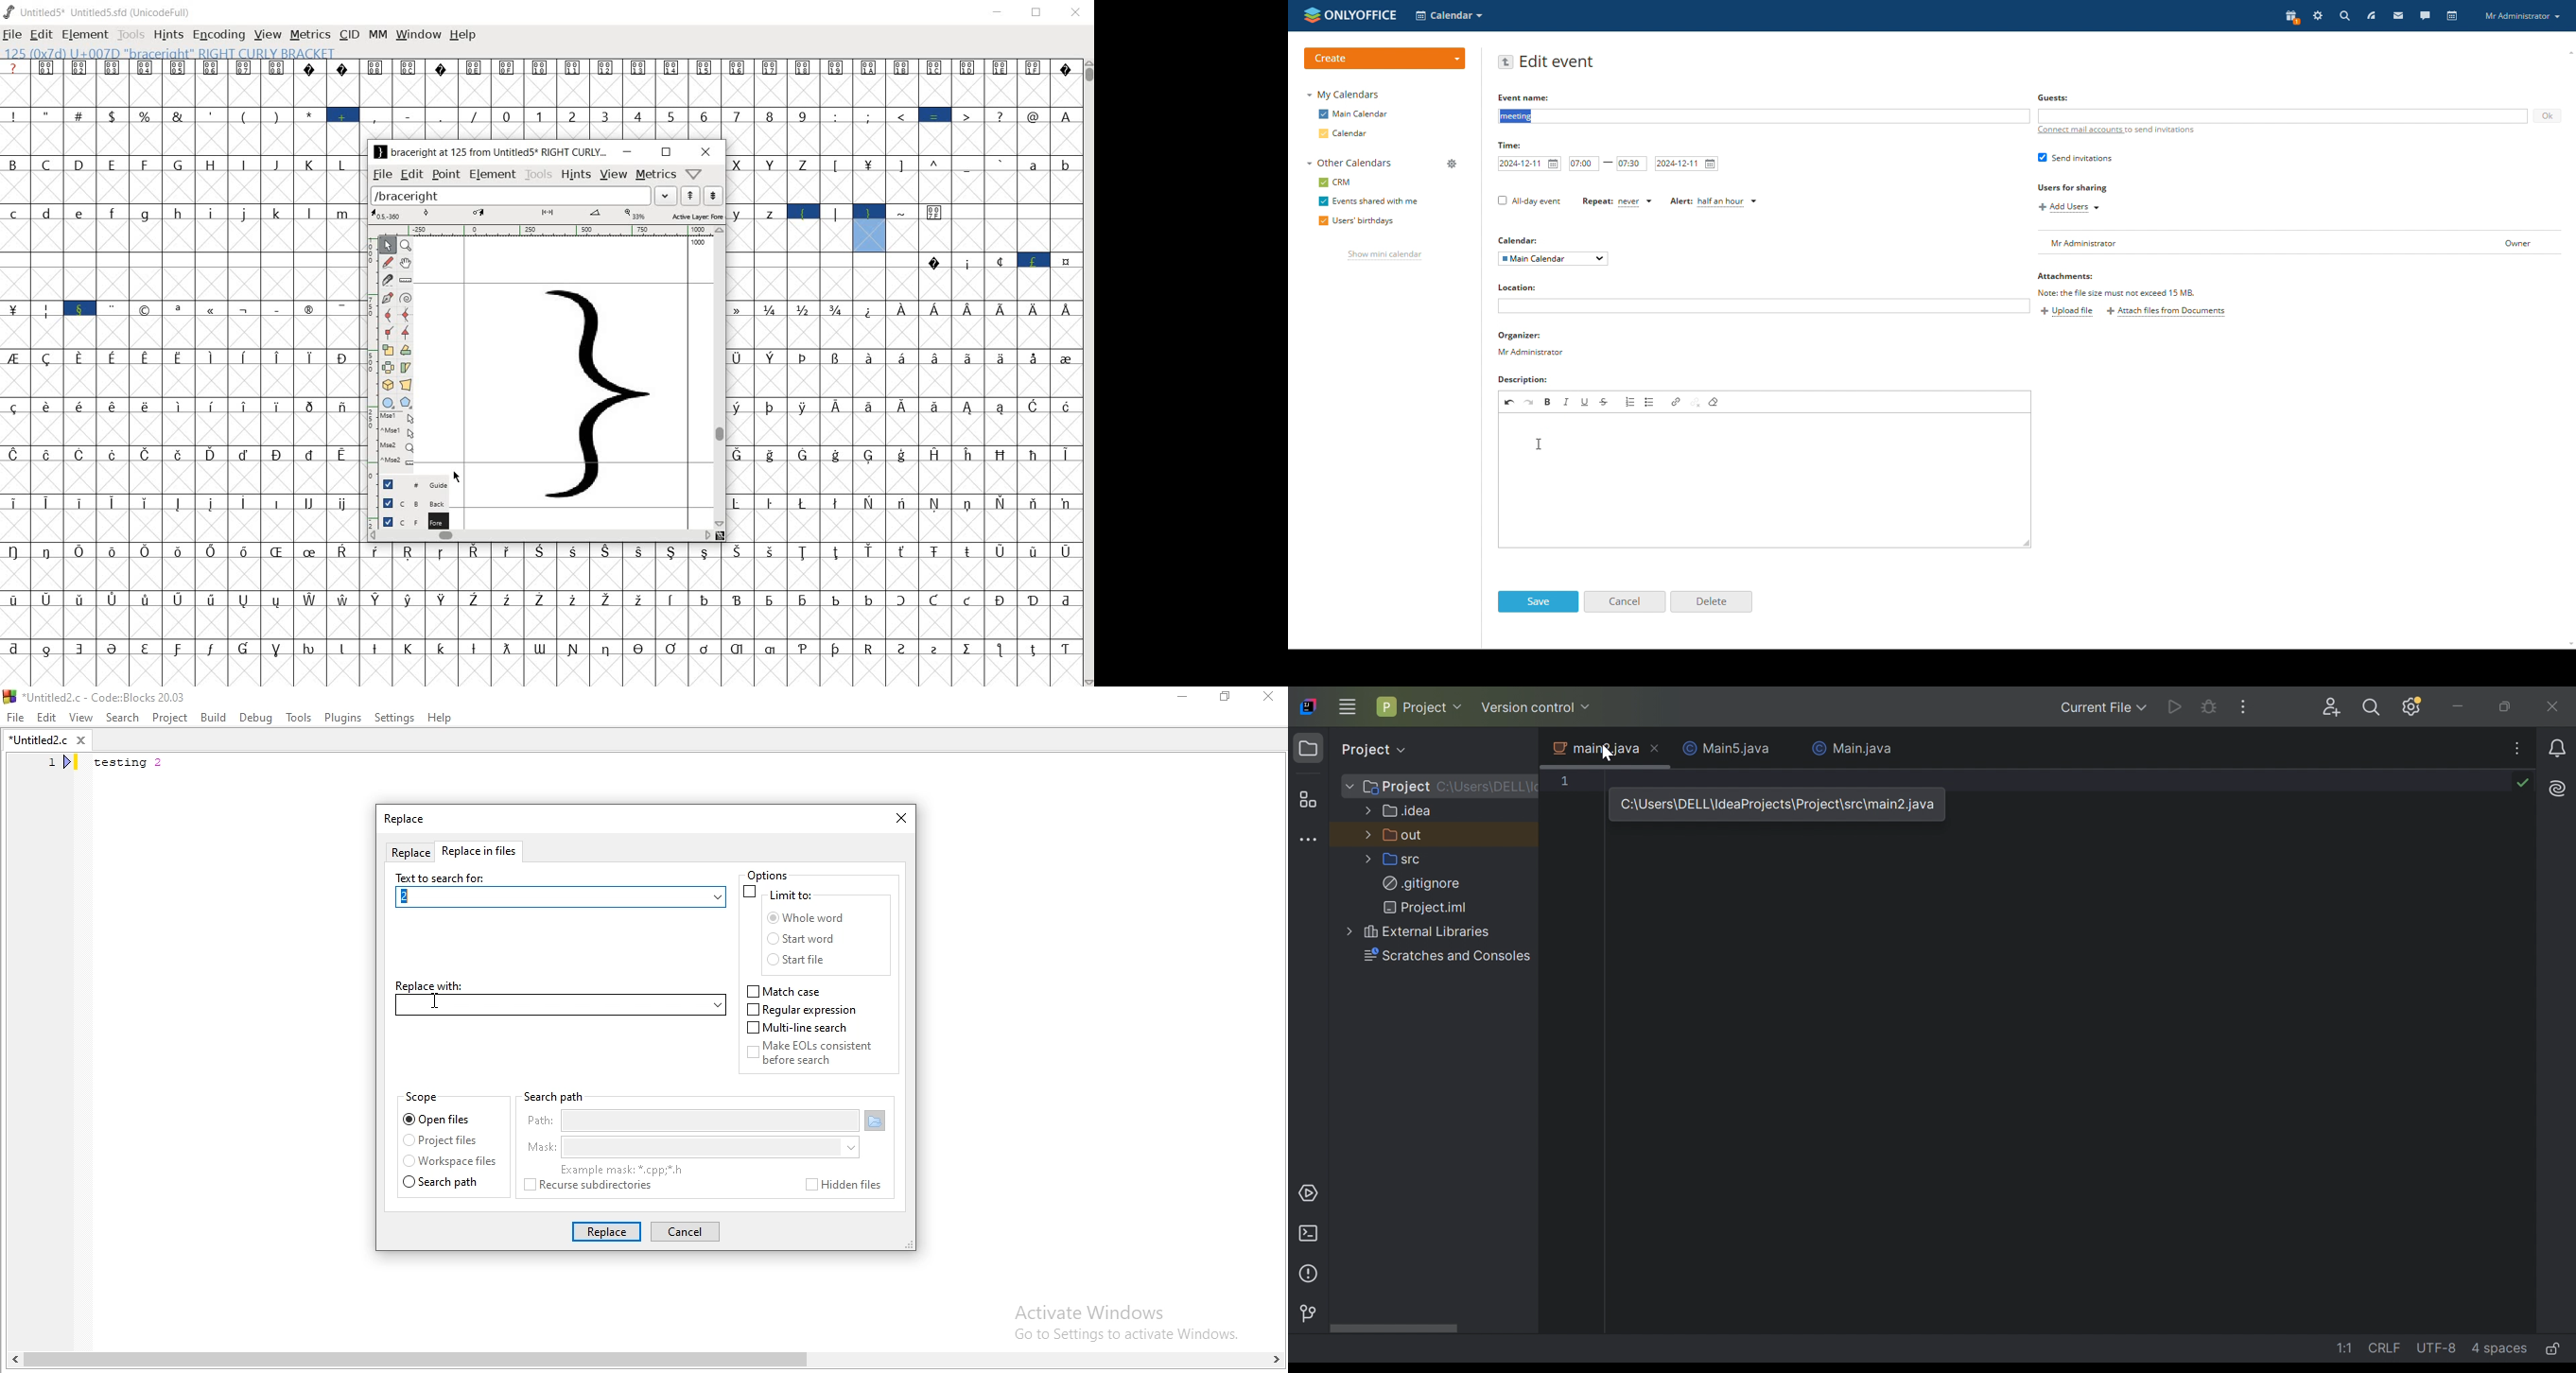 The height and width of the screenshot is (1400, 2576). What do you see at coordinates (406, 263) in the screenshot?
I see `scroll by hand` at bounding box center [406, 263].